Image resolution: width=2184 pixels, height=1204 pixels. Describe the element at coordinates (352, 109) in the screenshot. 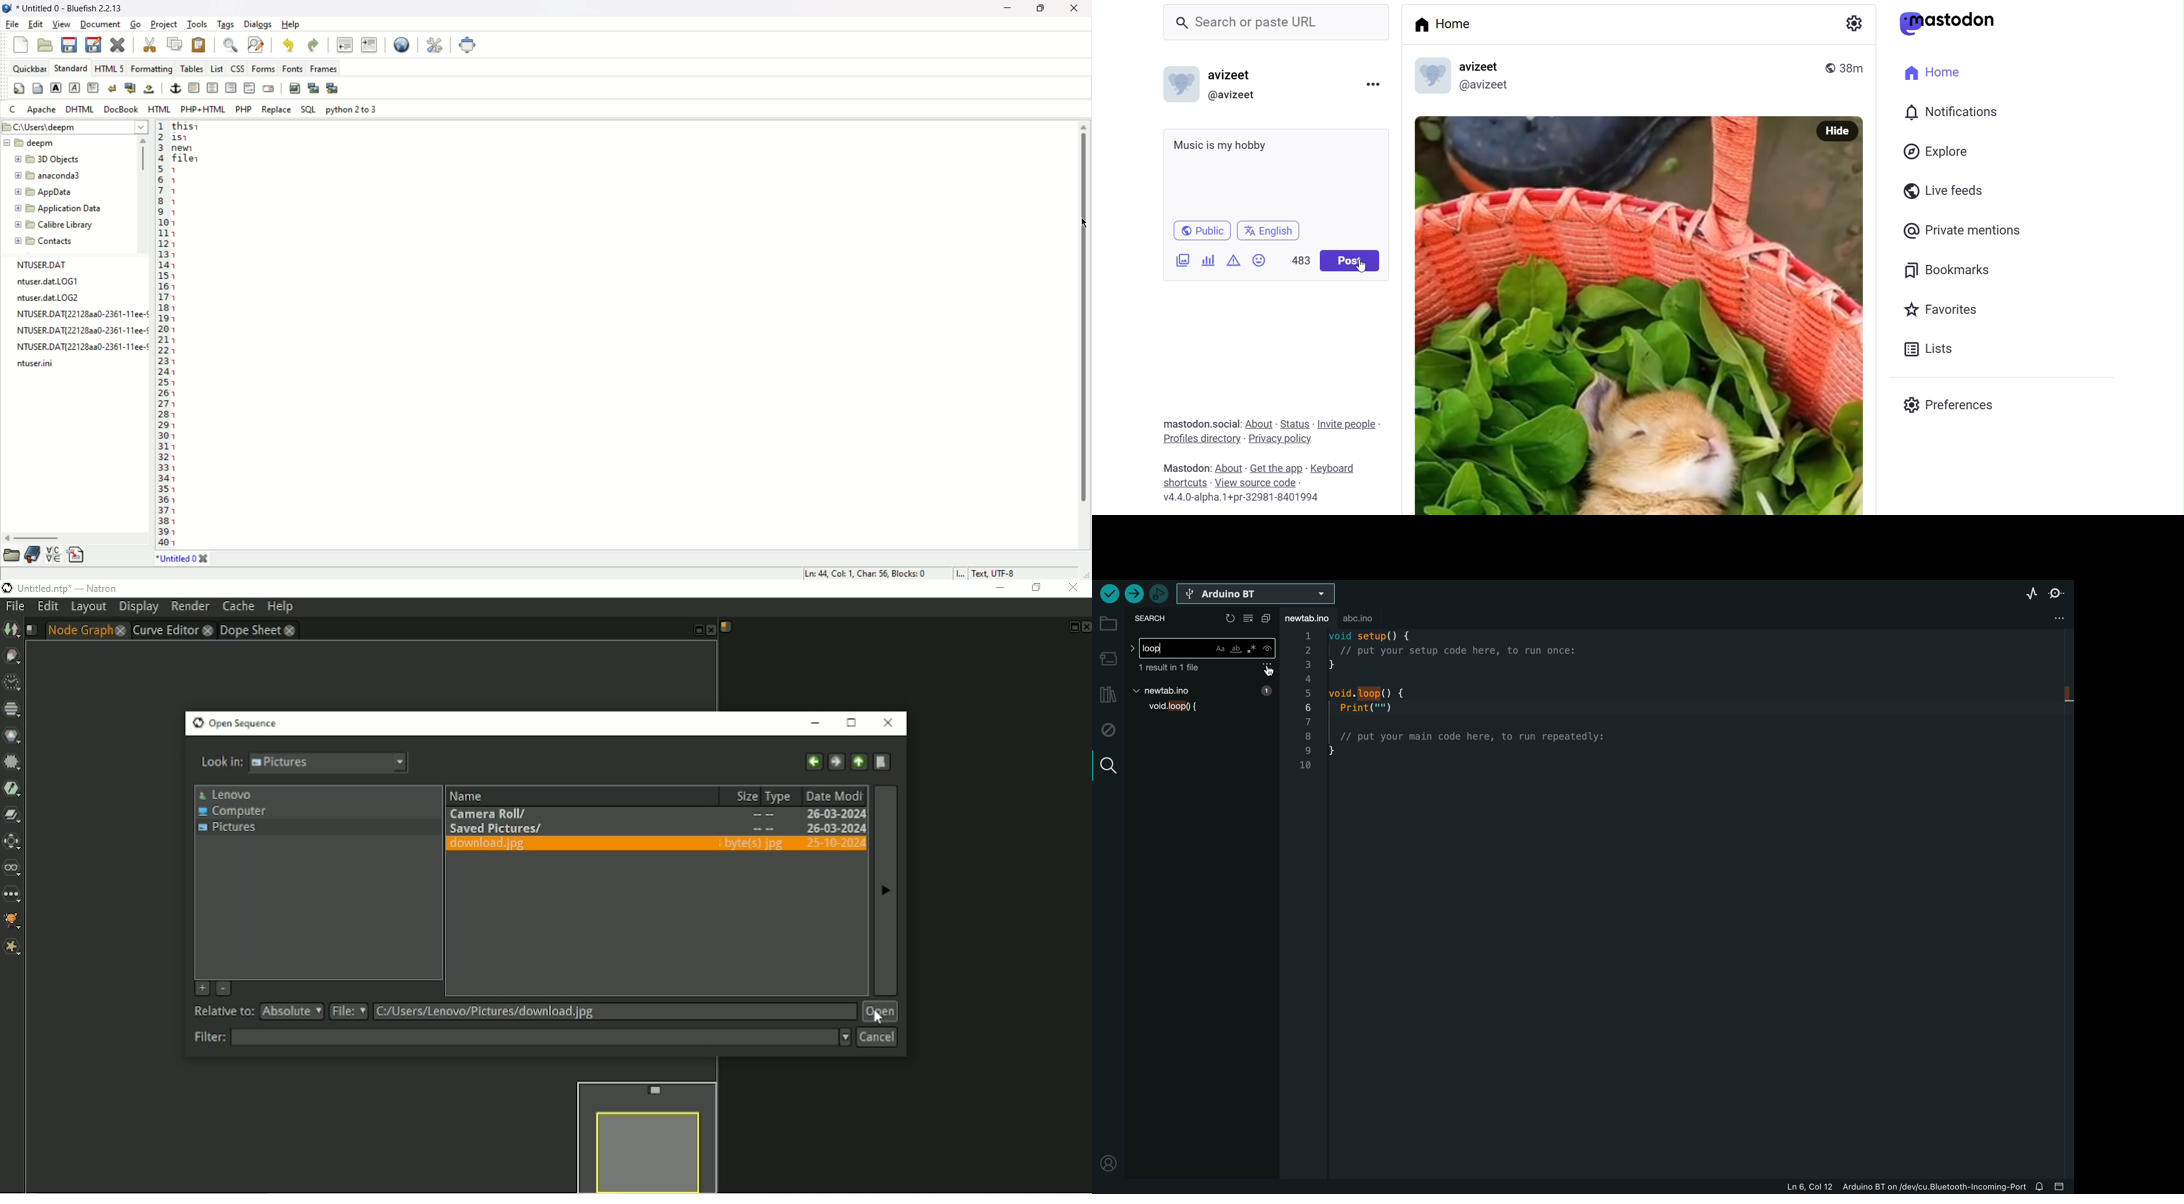

I see `Python 2 to 3` at that location.